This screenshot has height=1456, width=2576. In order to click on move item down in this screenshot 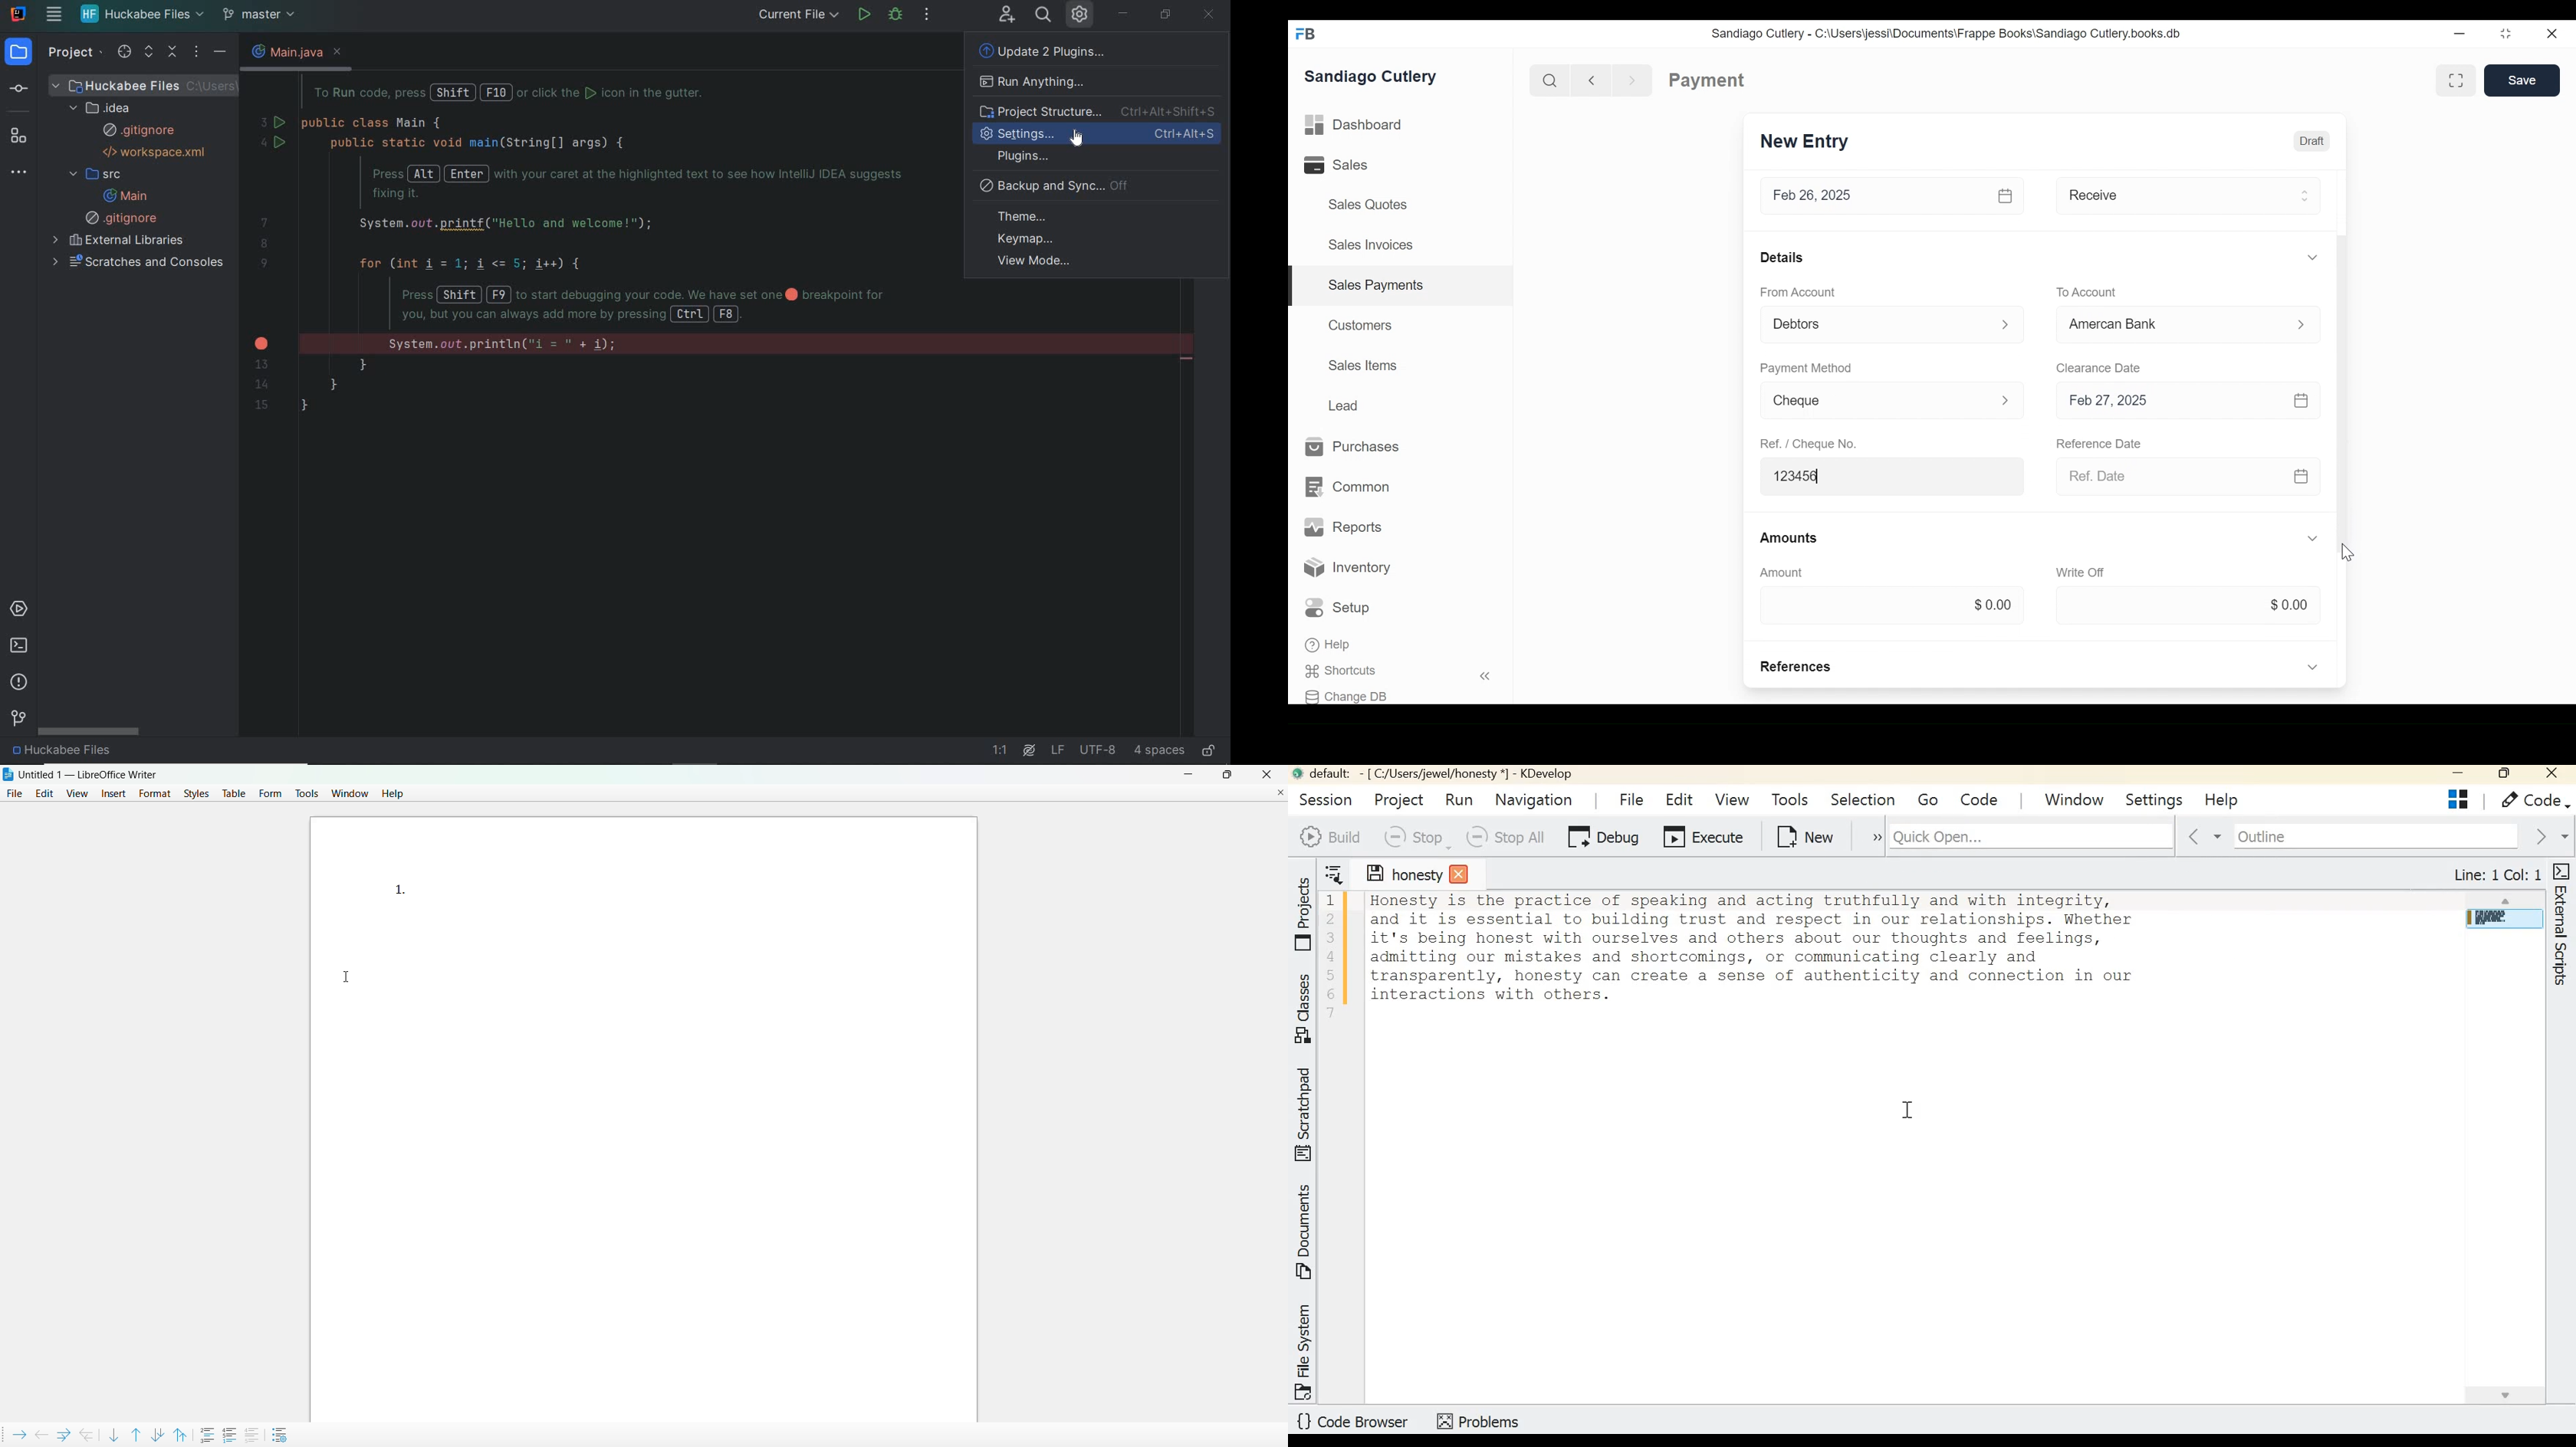, I will do `click(113, 1435)`.